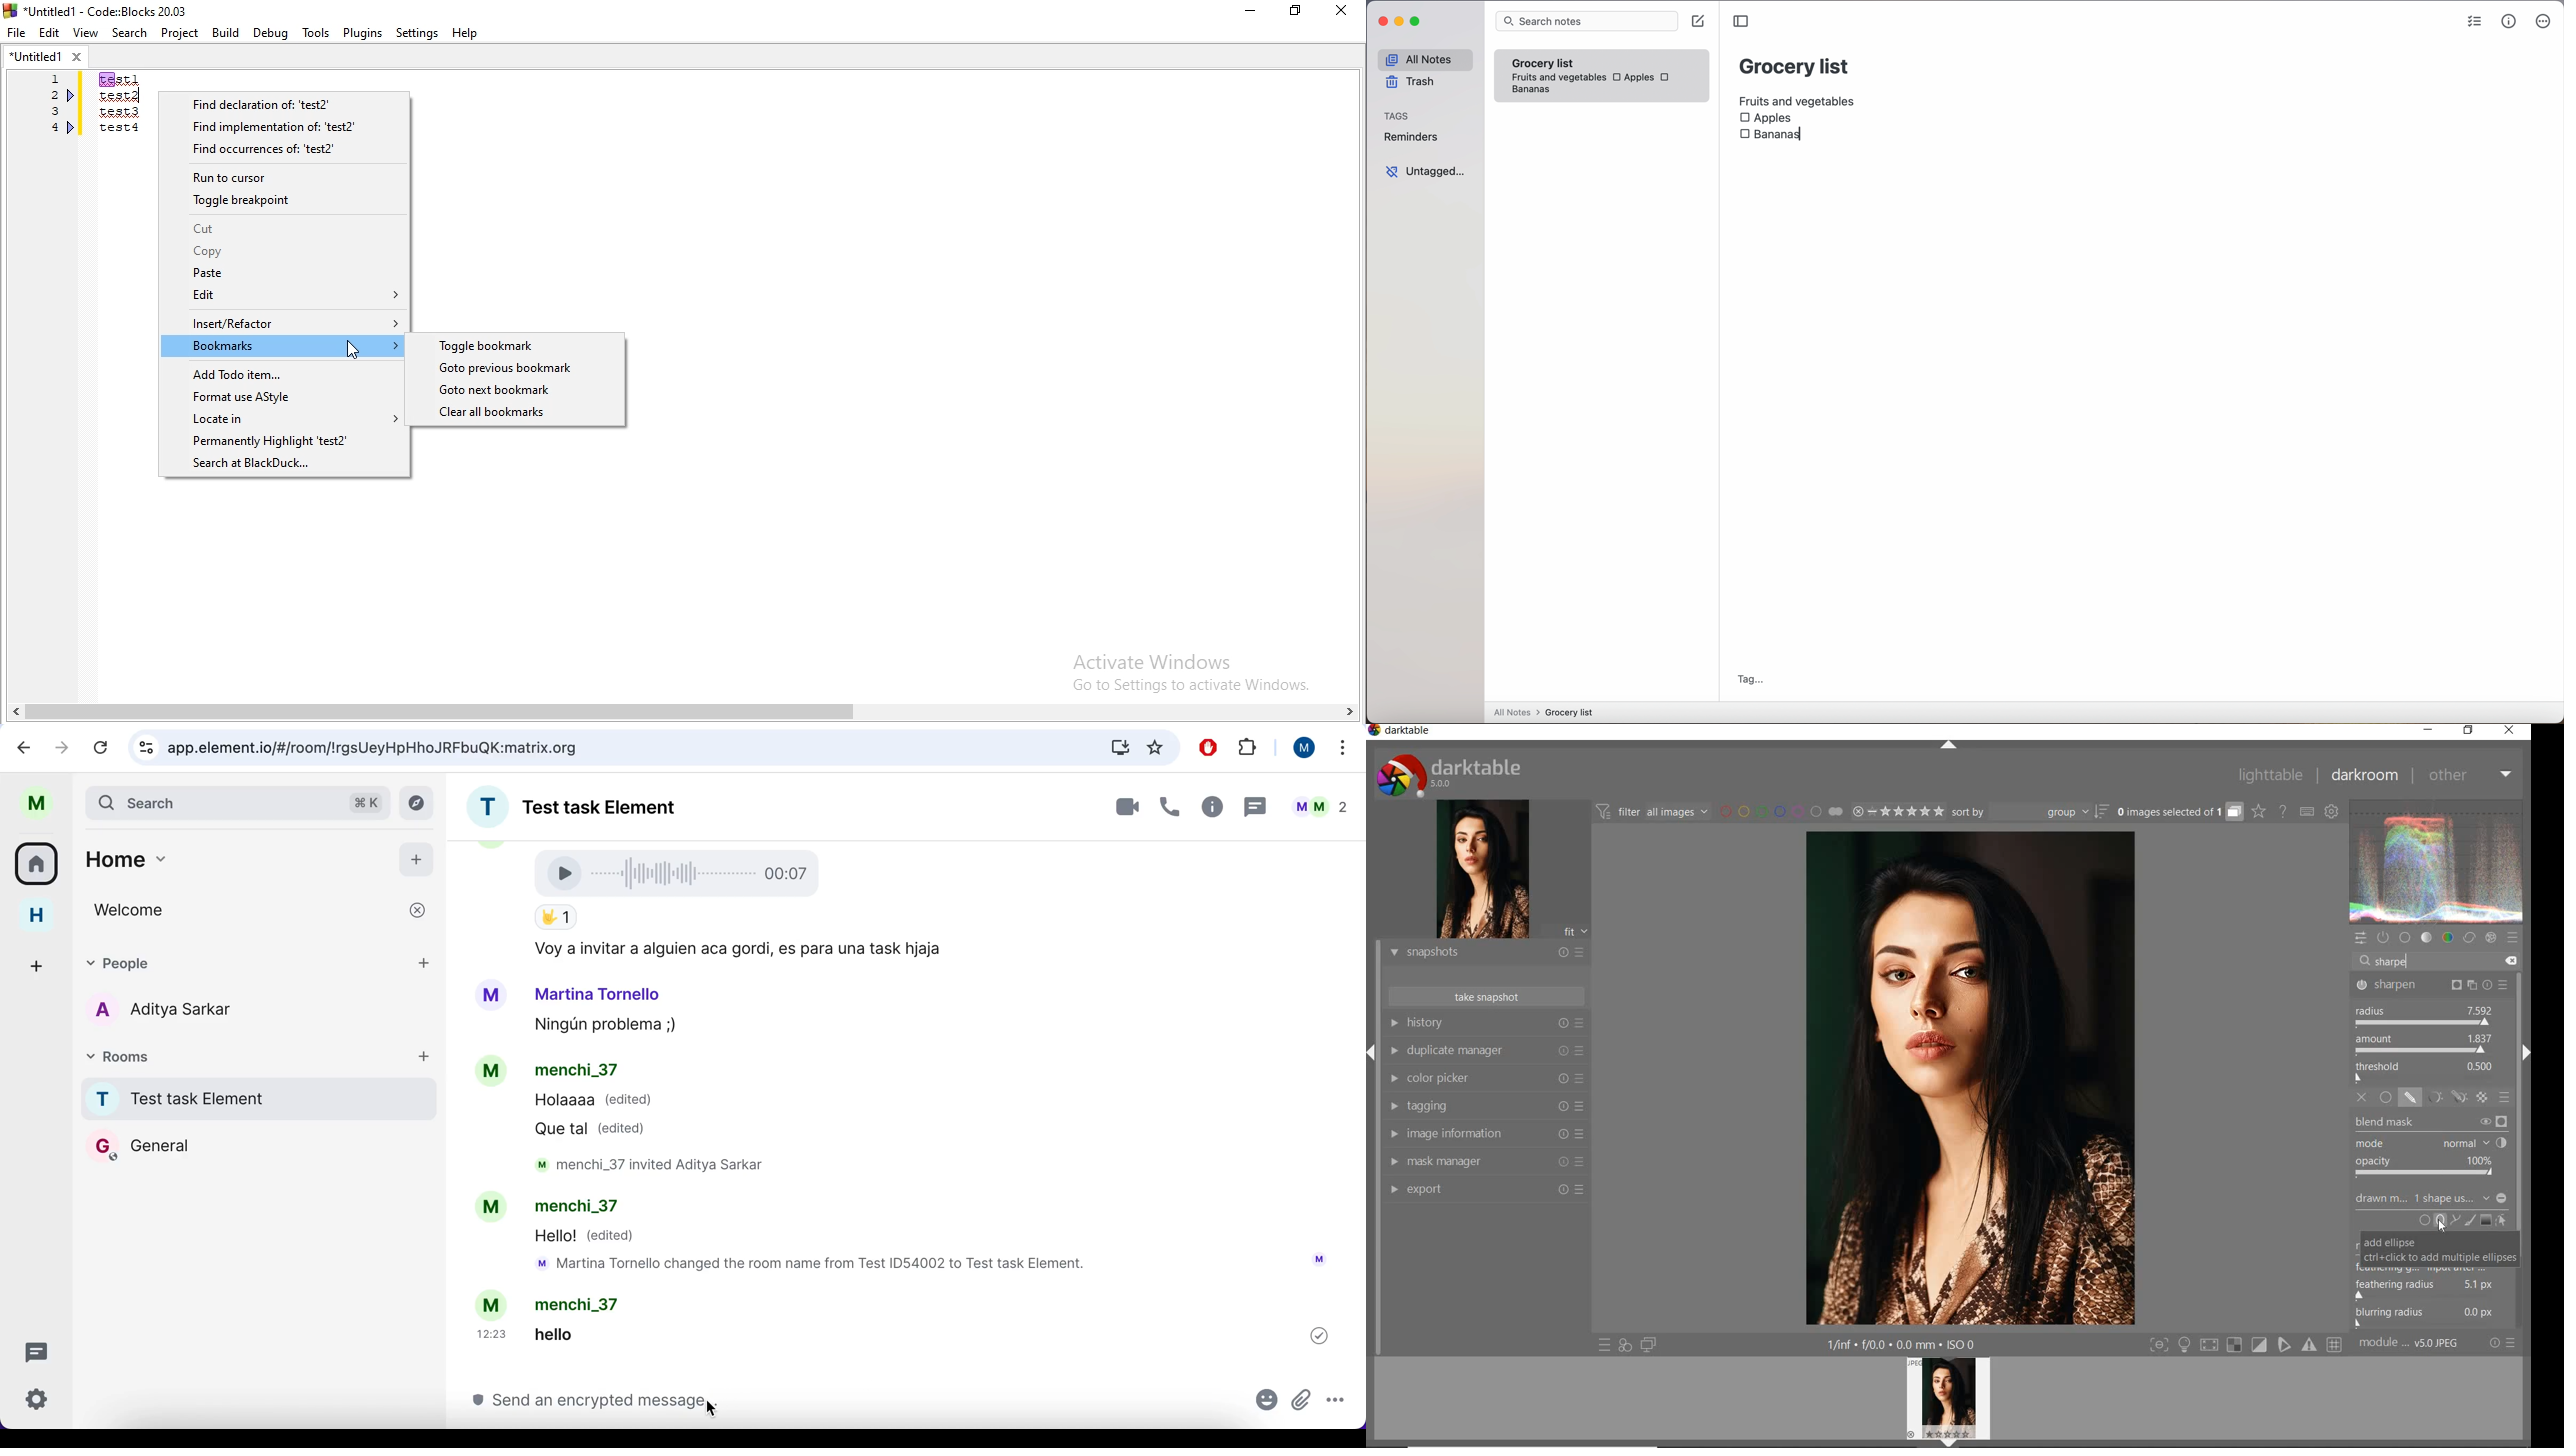  I want to click on Debug , so click(269, 31).